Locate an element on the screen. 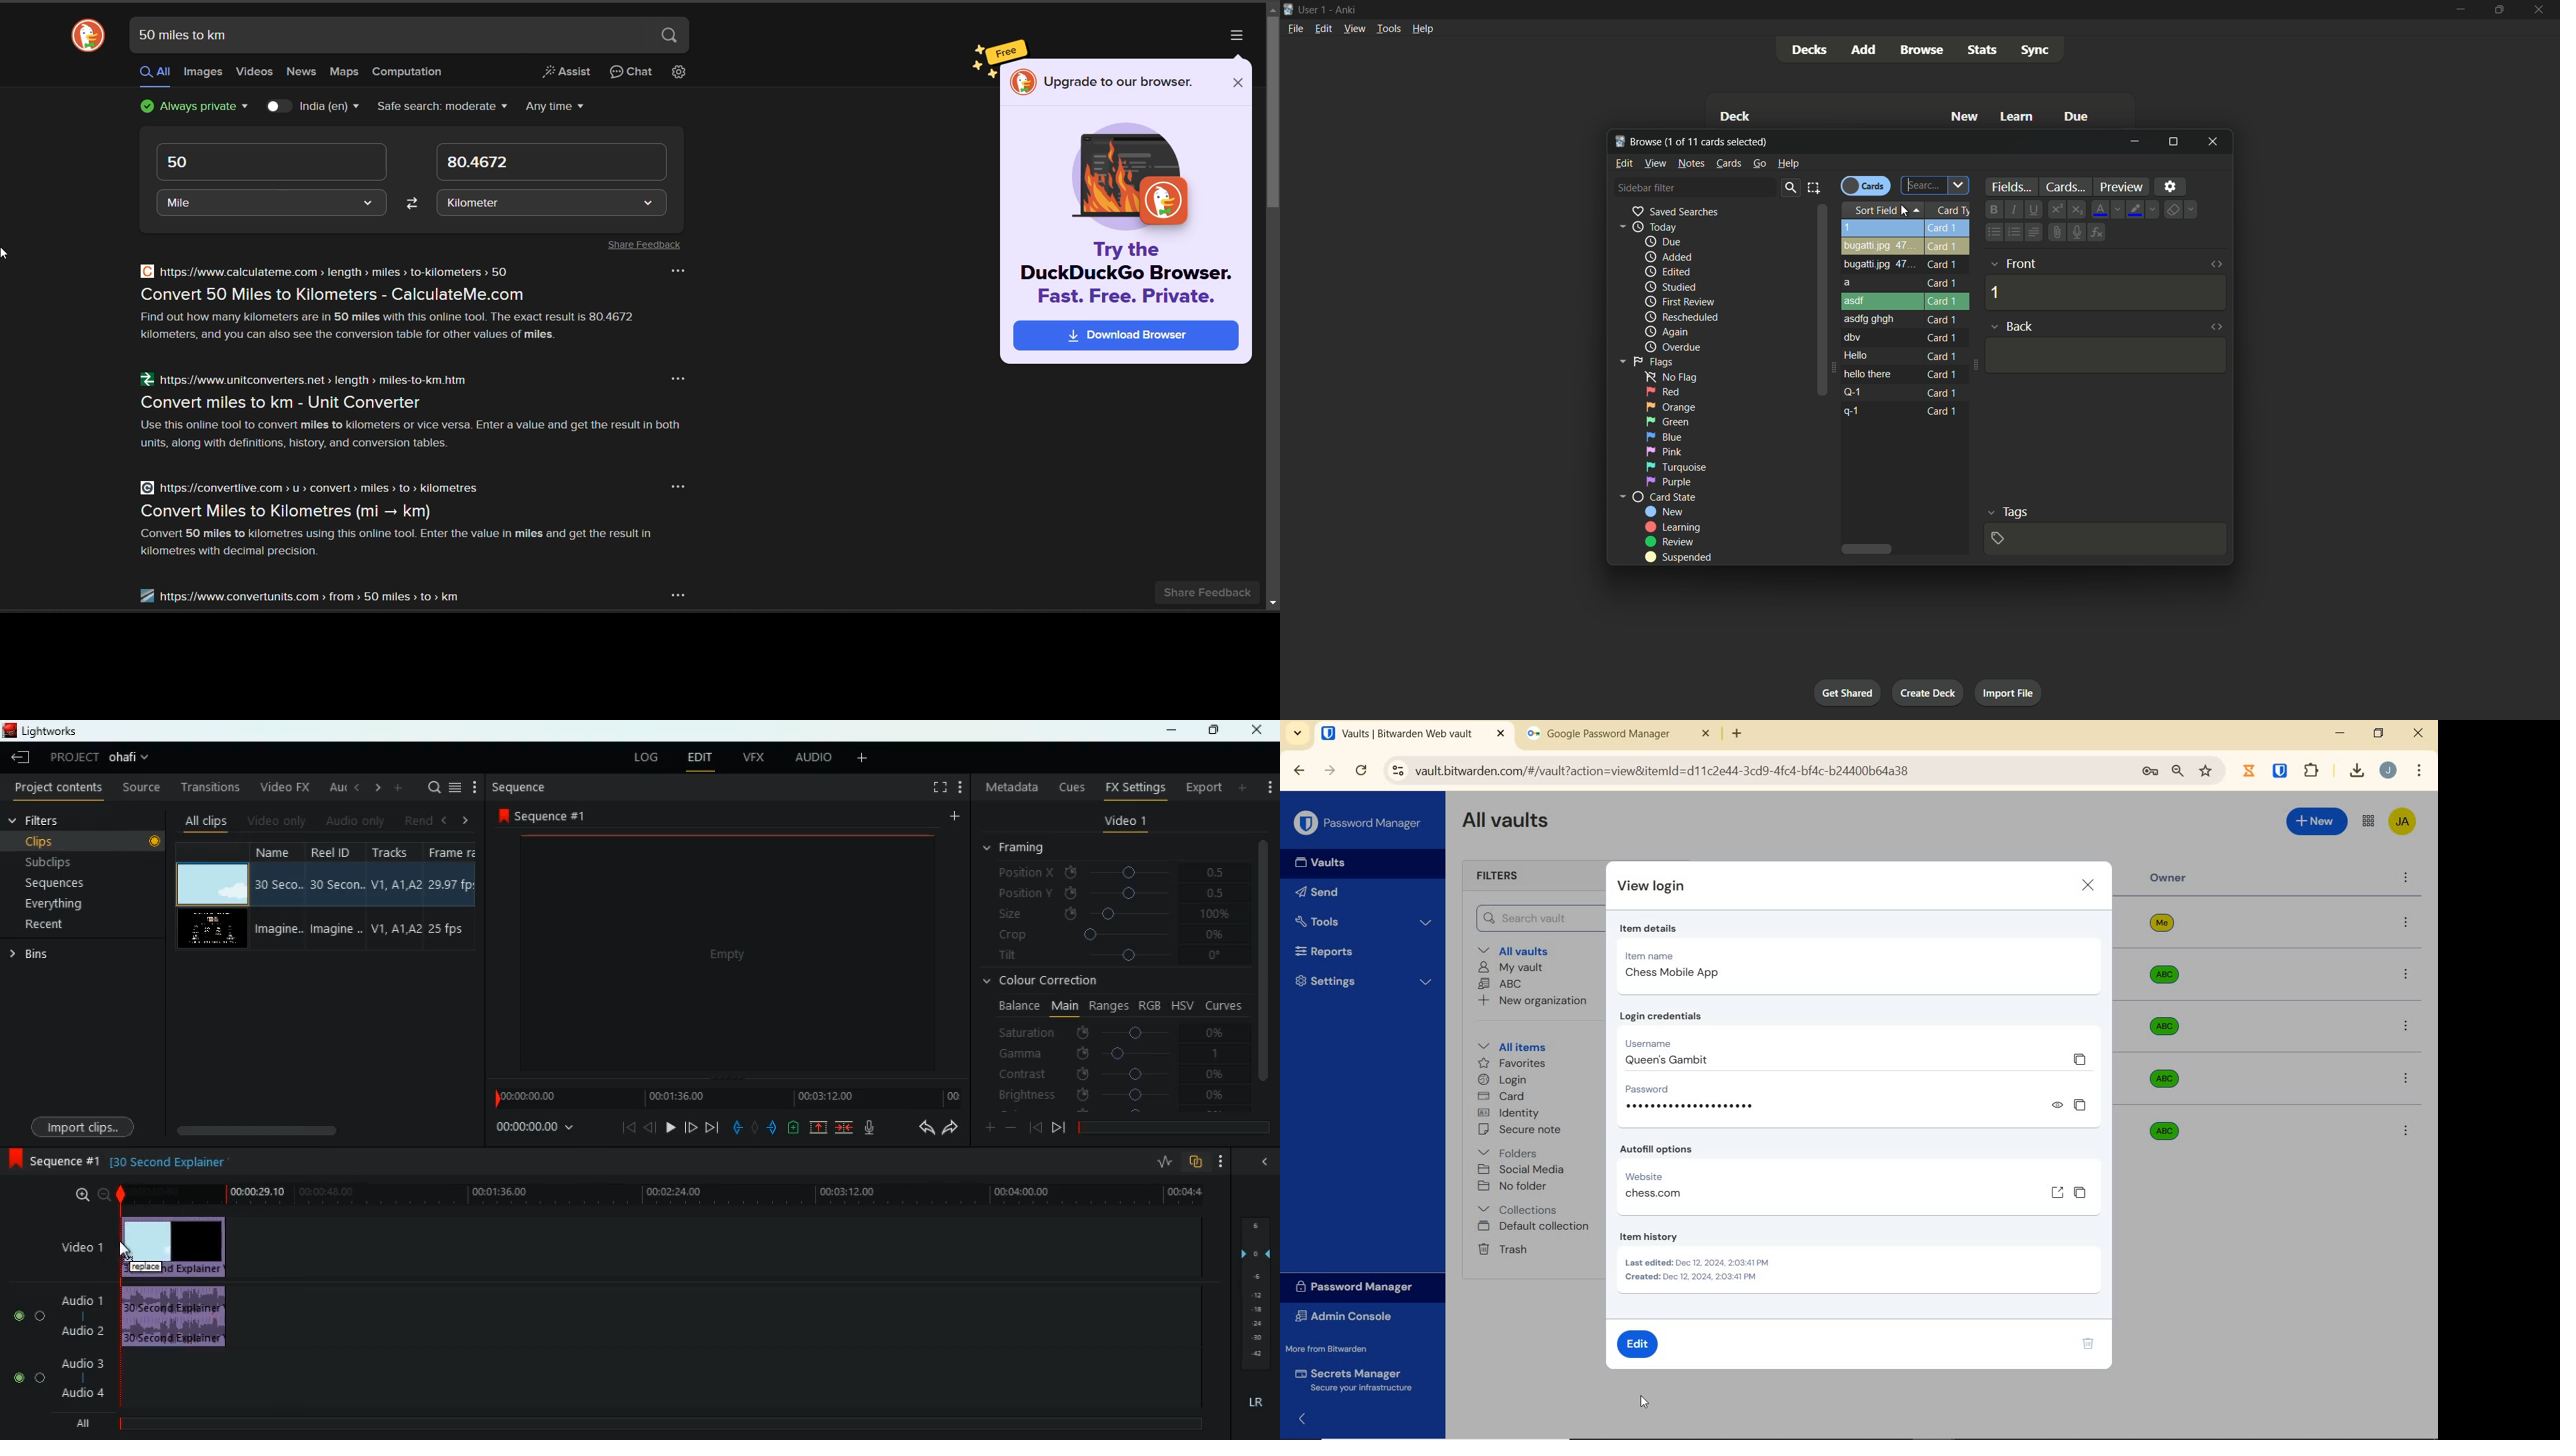  video 1 is located at coordinates (1123, 822).